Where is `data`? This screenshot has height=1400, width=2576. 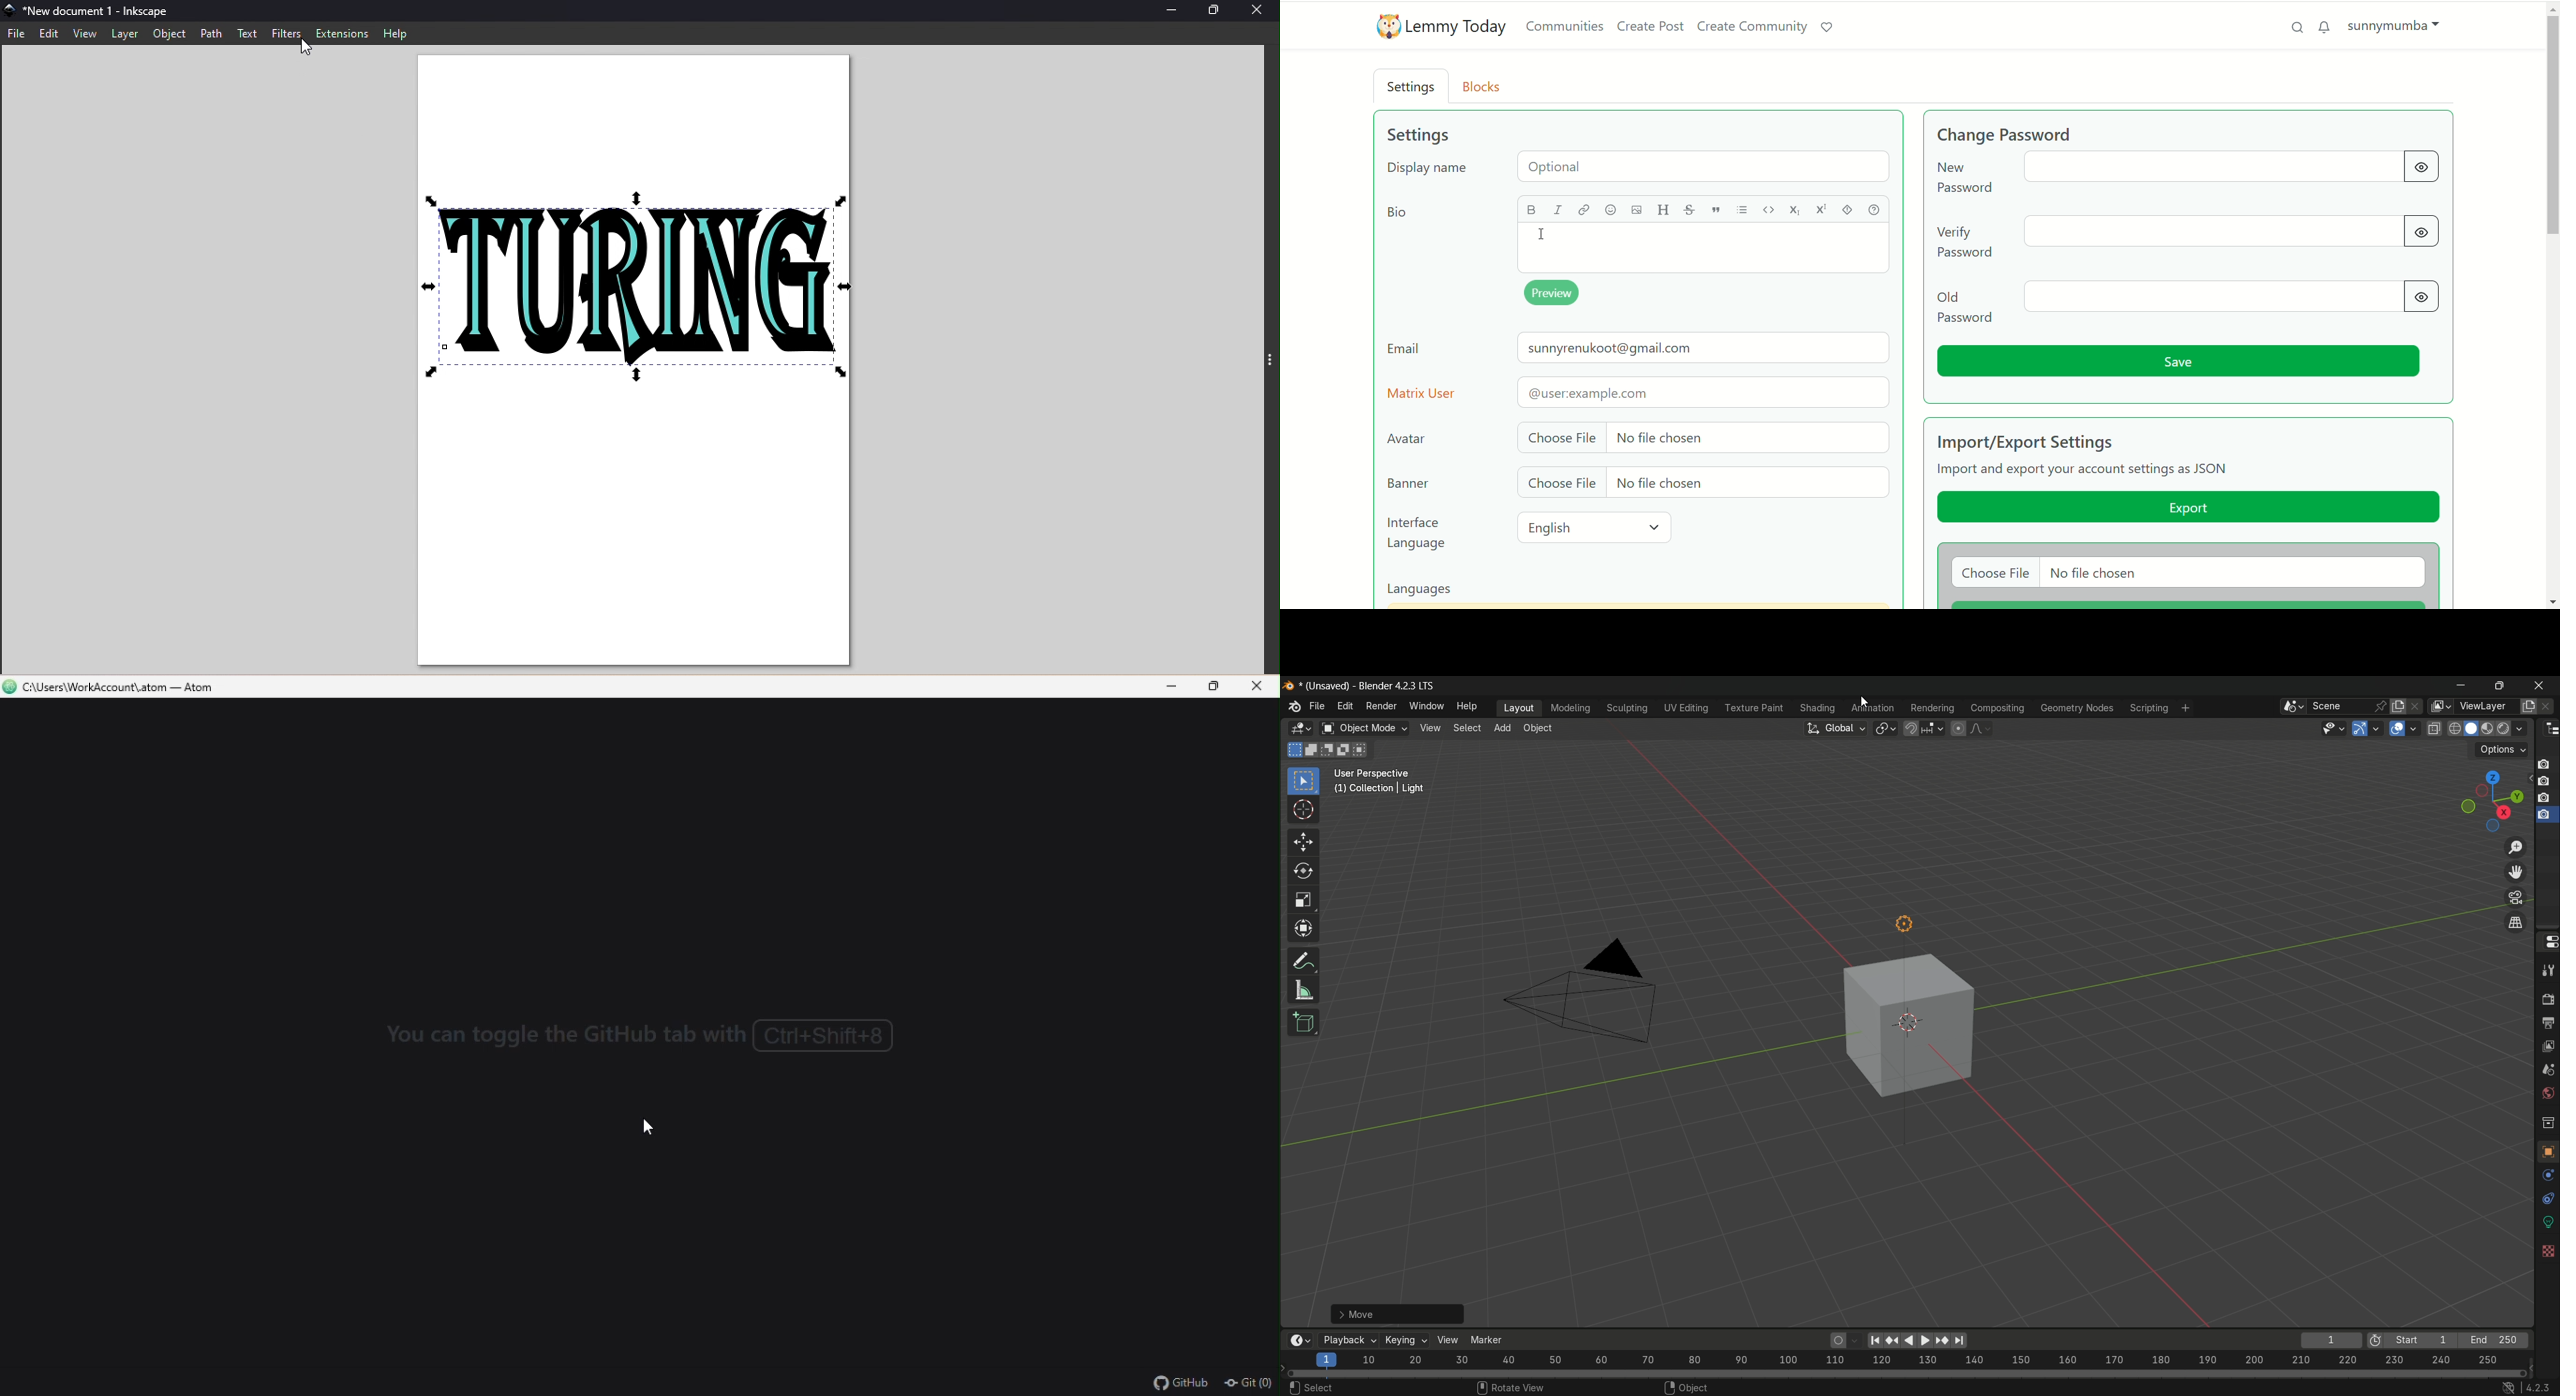
data is located at coordinates (2547, 1268).